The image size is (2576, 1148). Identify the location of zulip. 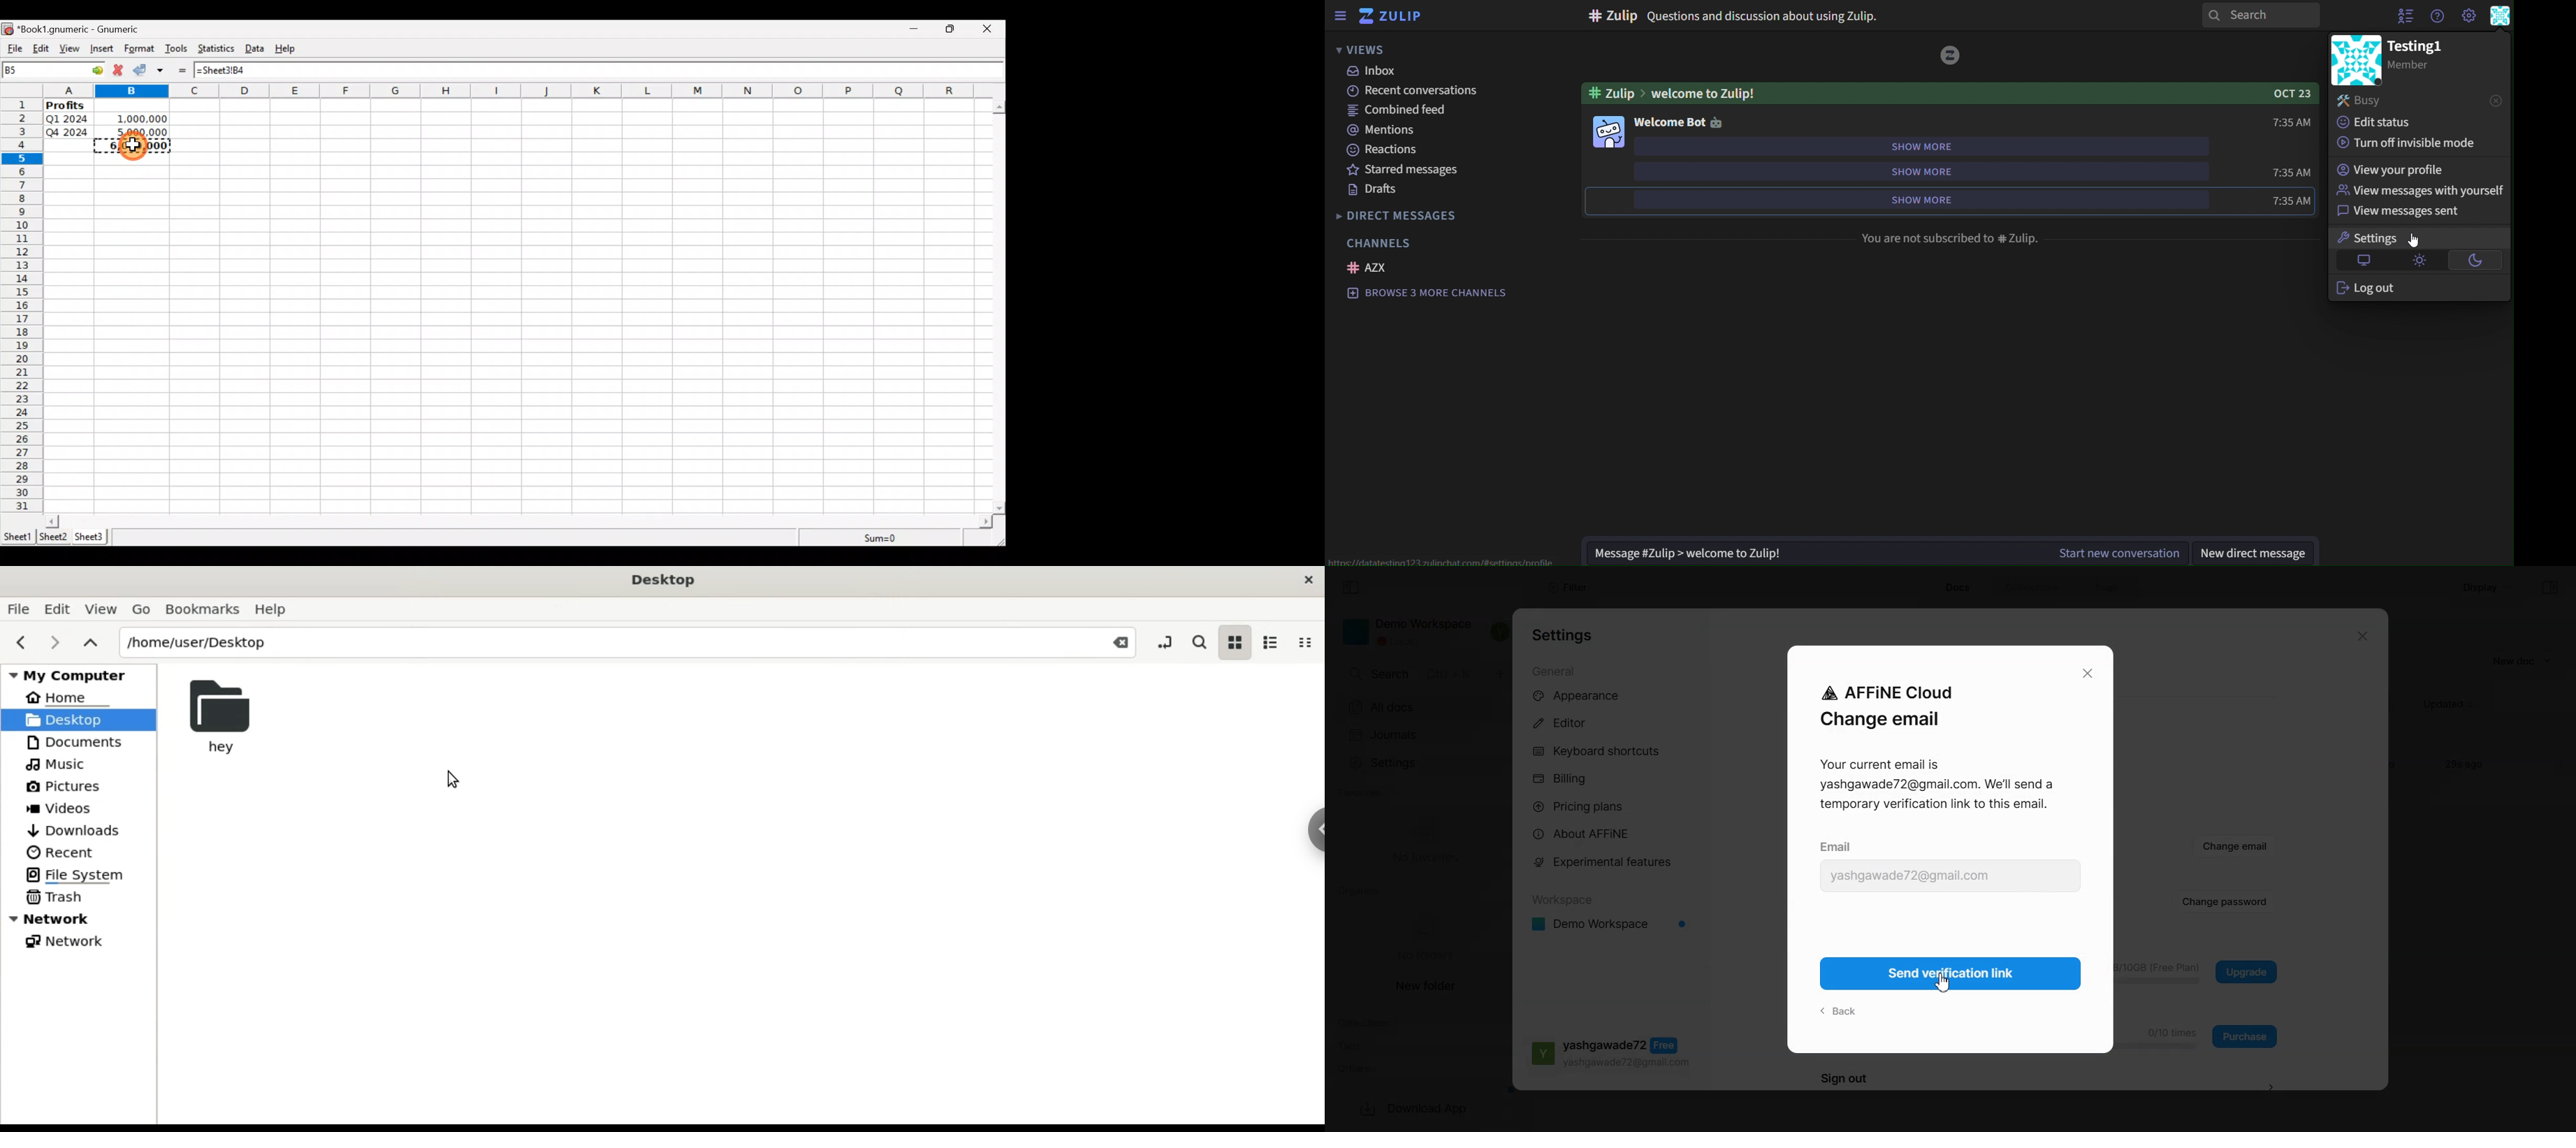
(1391, 16).